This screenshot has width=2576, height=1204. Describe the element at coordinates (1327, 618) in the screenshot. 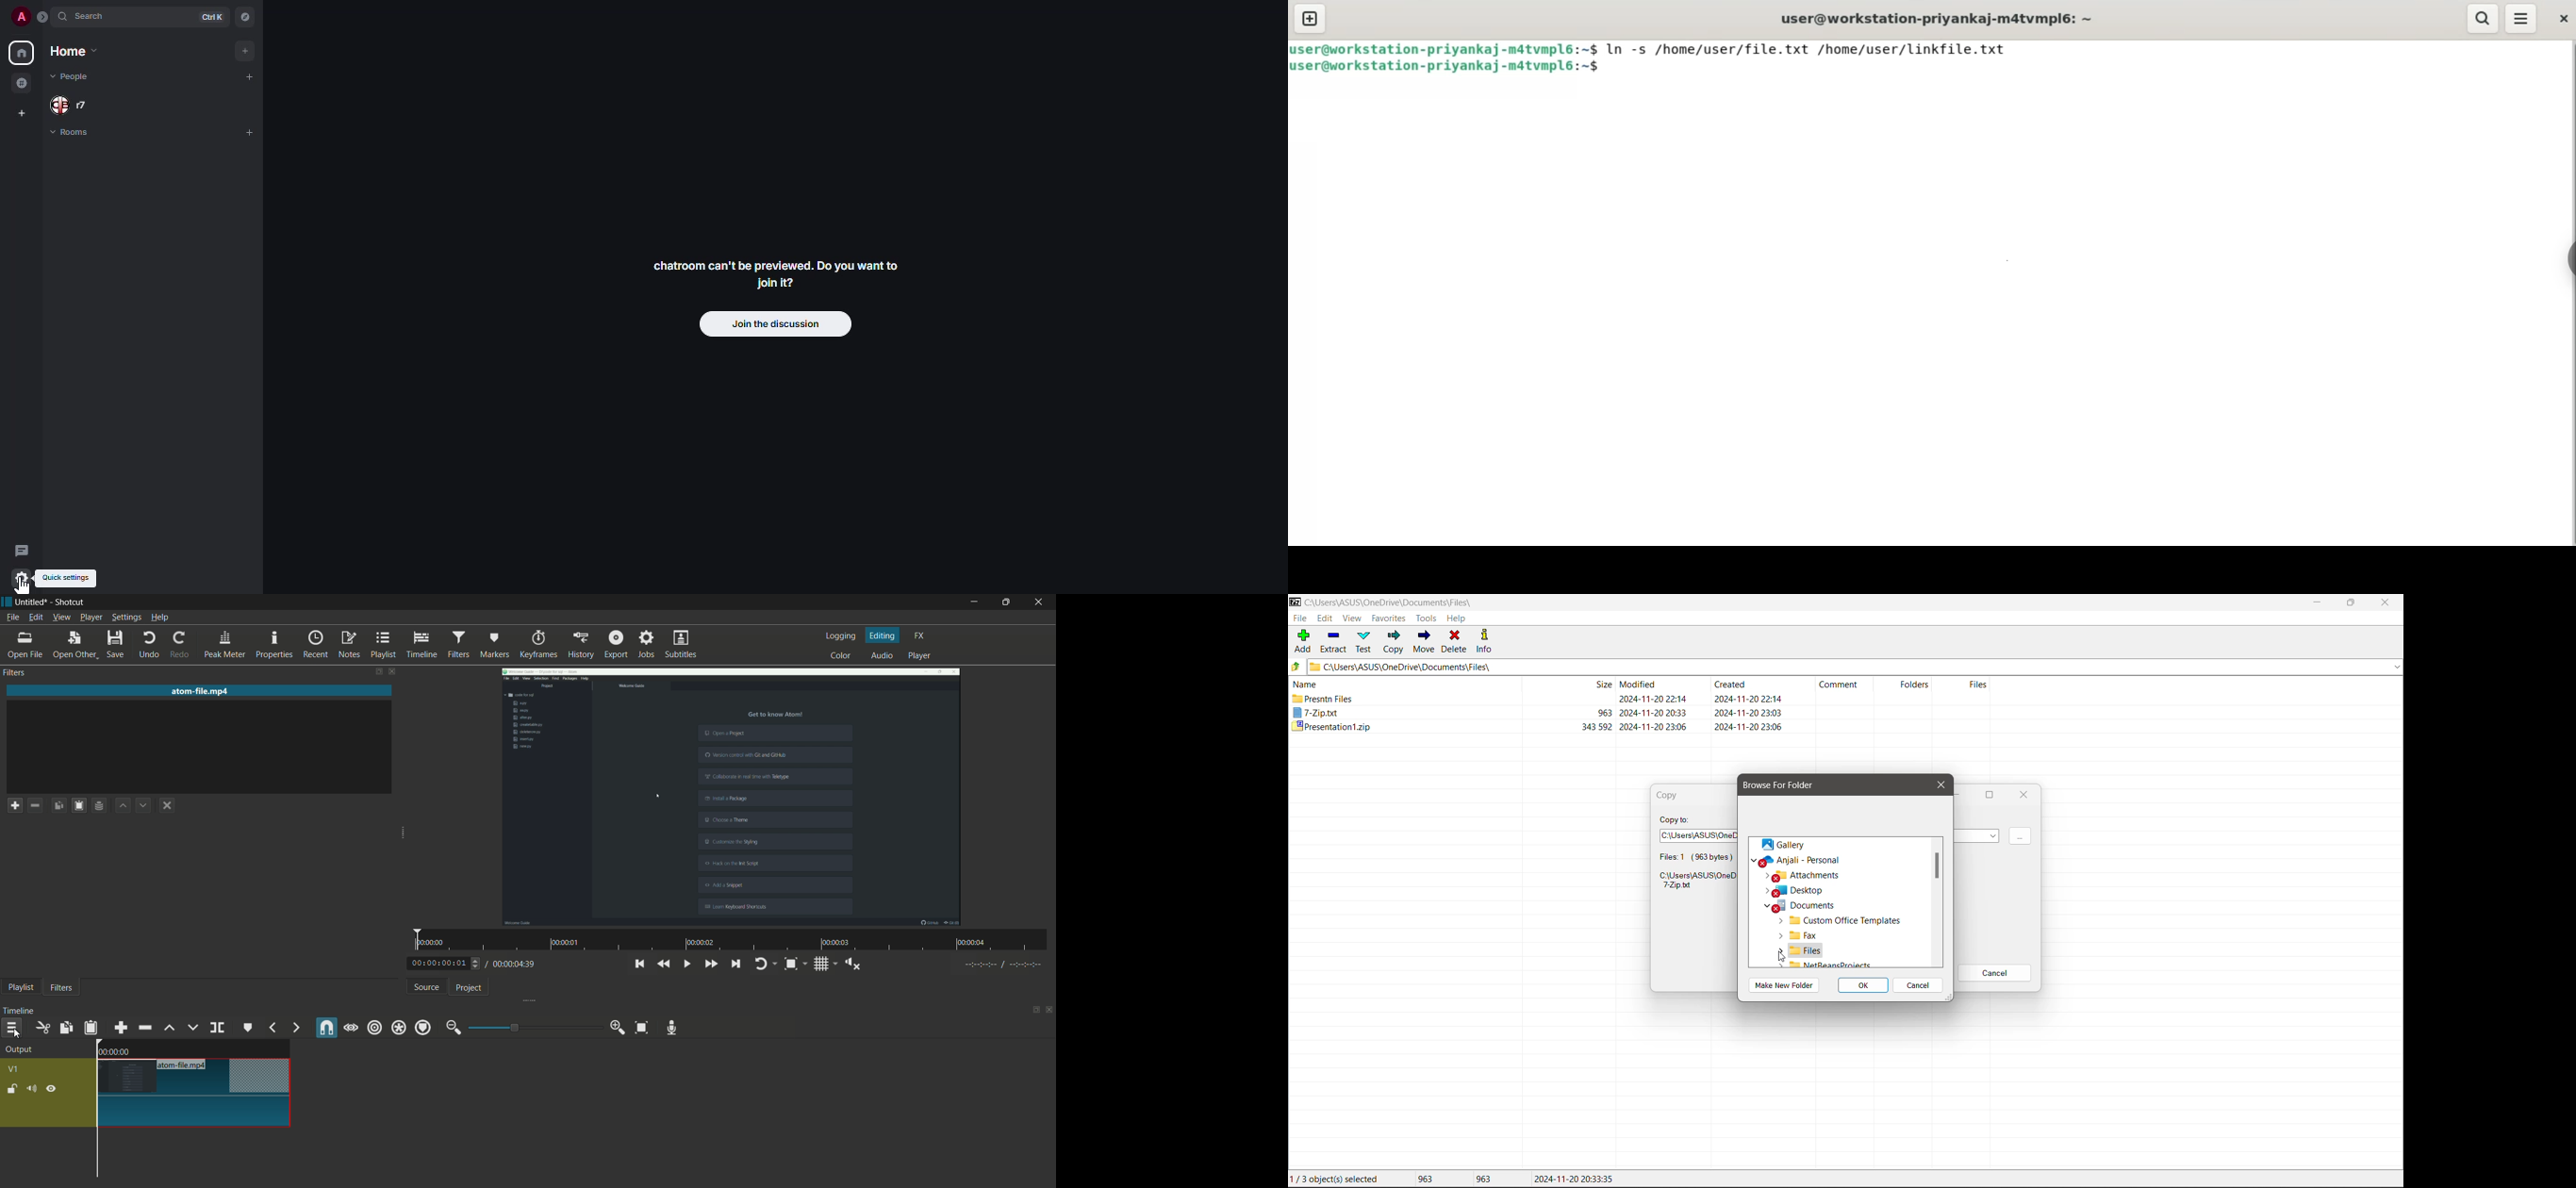

I see `Edit` at that location.